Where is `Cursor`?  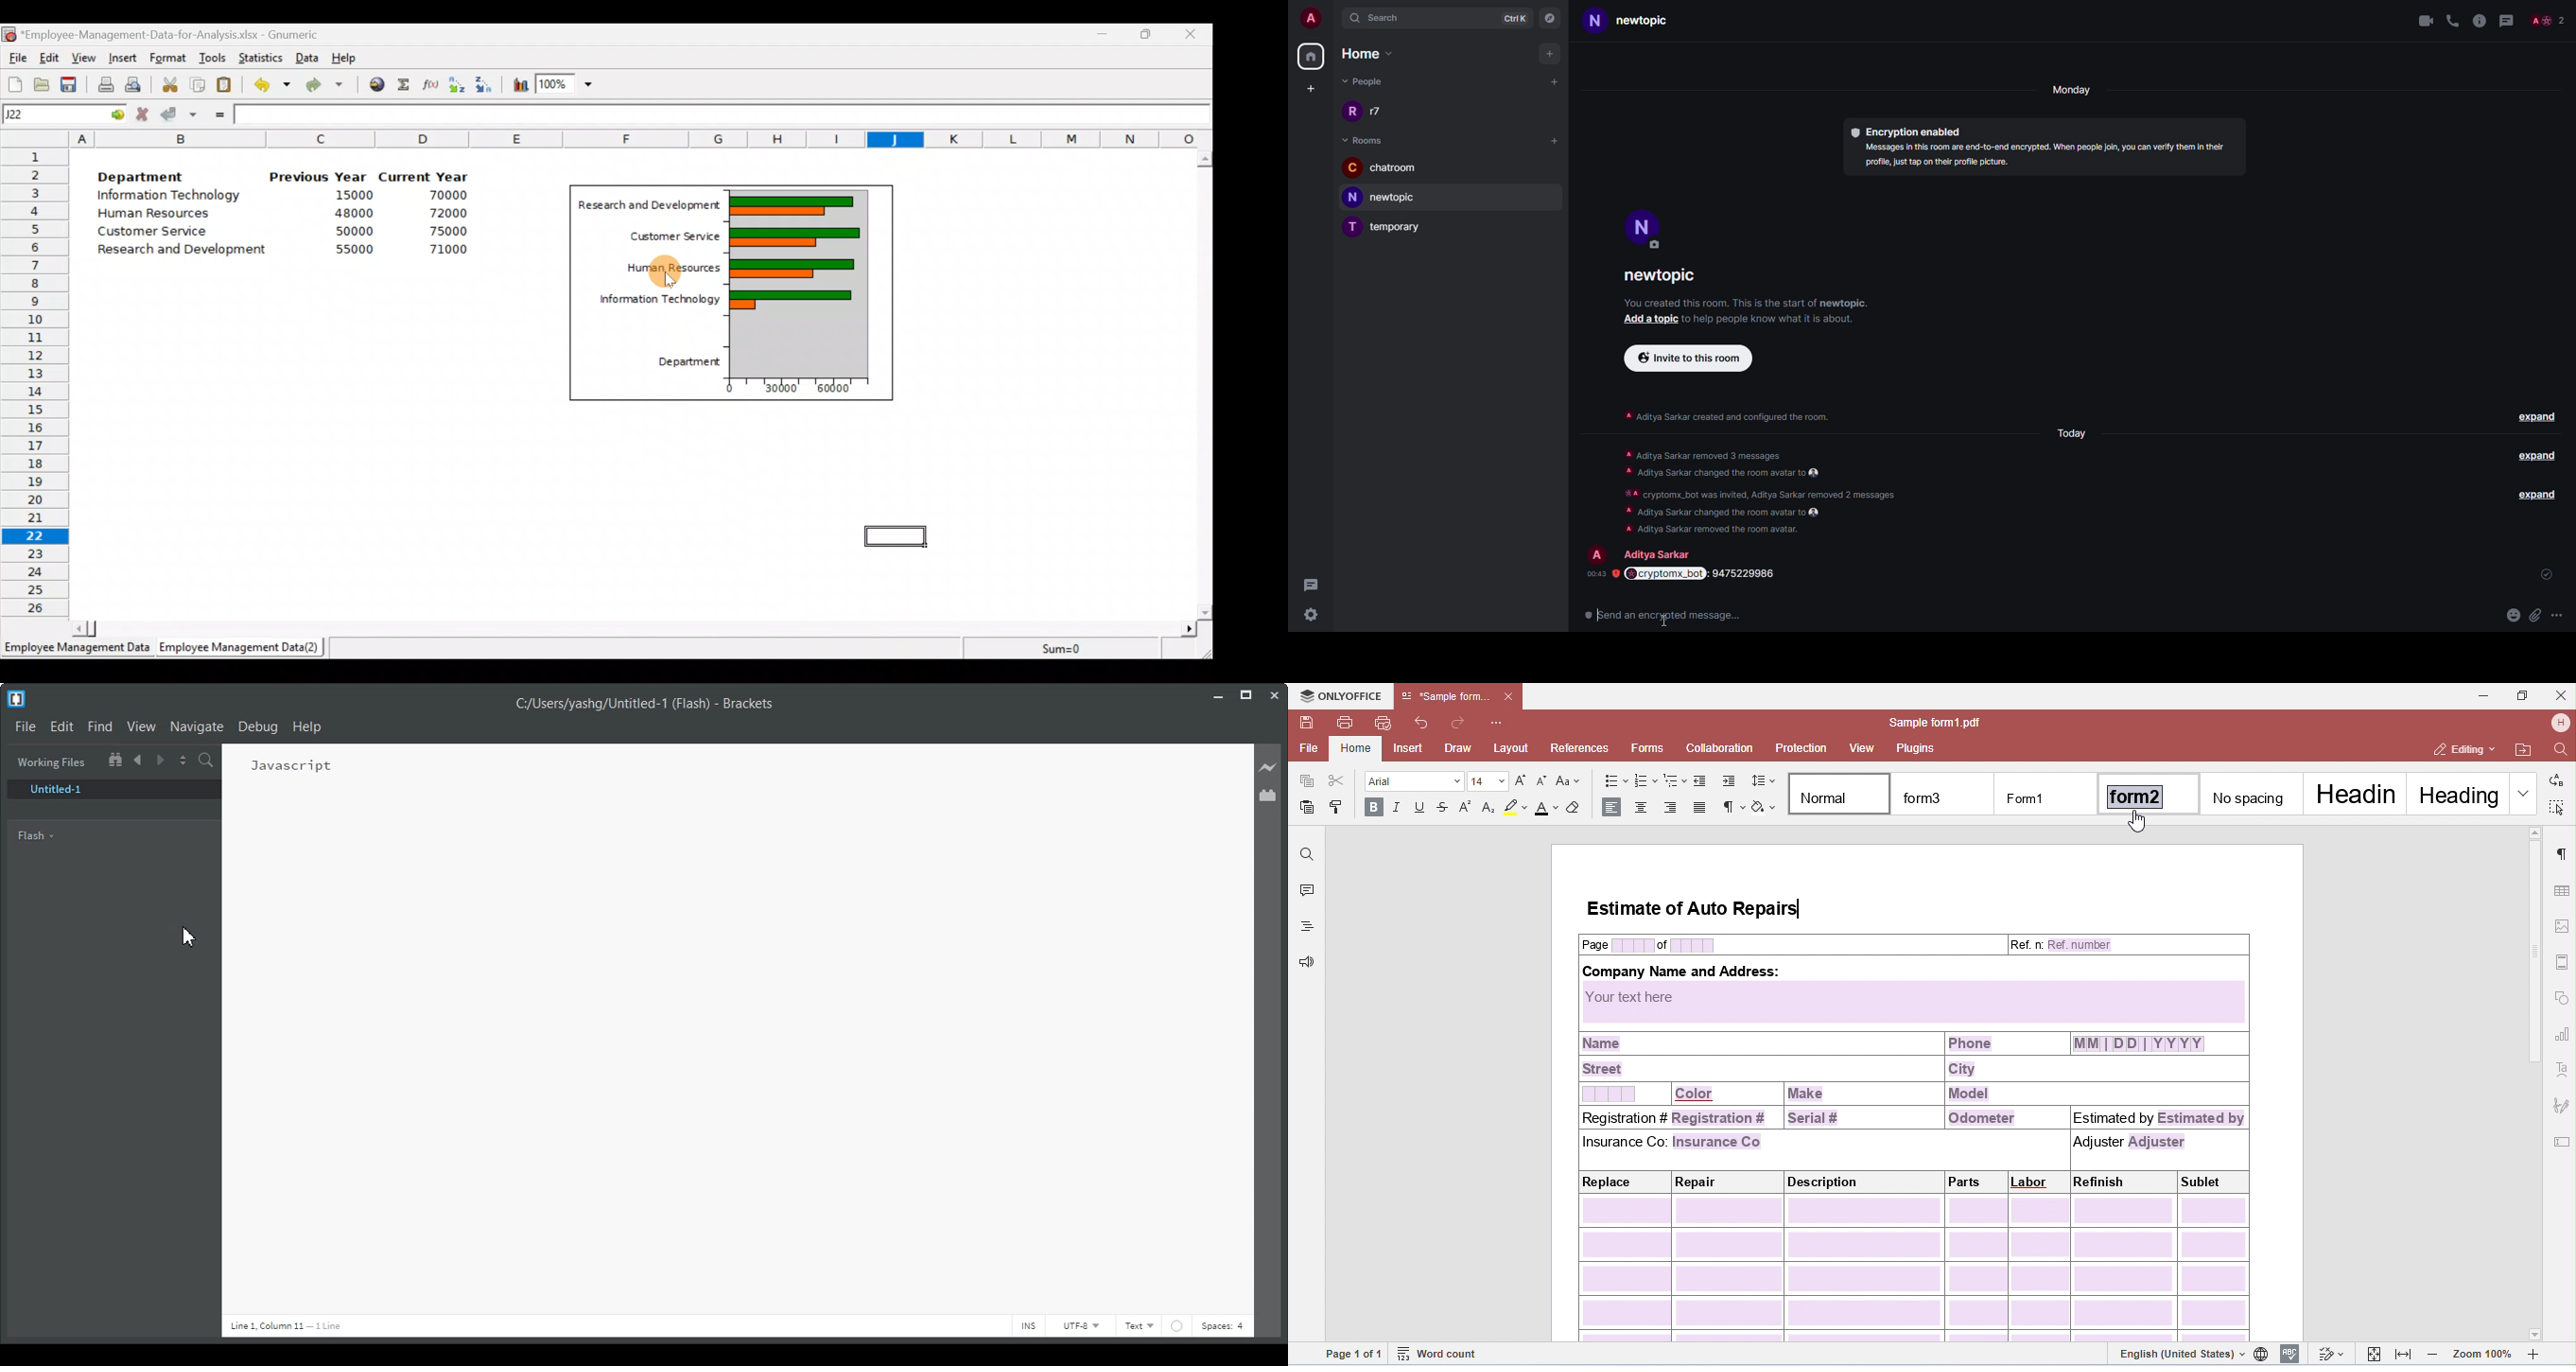
Cursor is located at coordinates (668, 269).